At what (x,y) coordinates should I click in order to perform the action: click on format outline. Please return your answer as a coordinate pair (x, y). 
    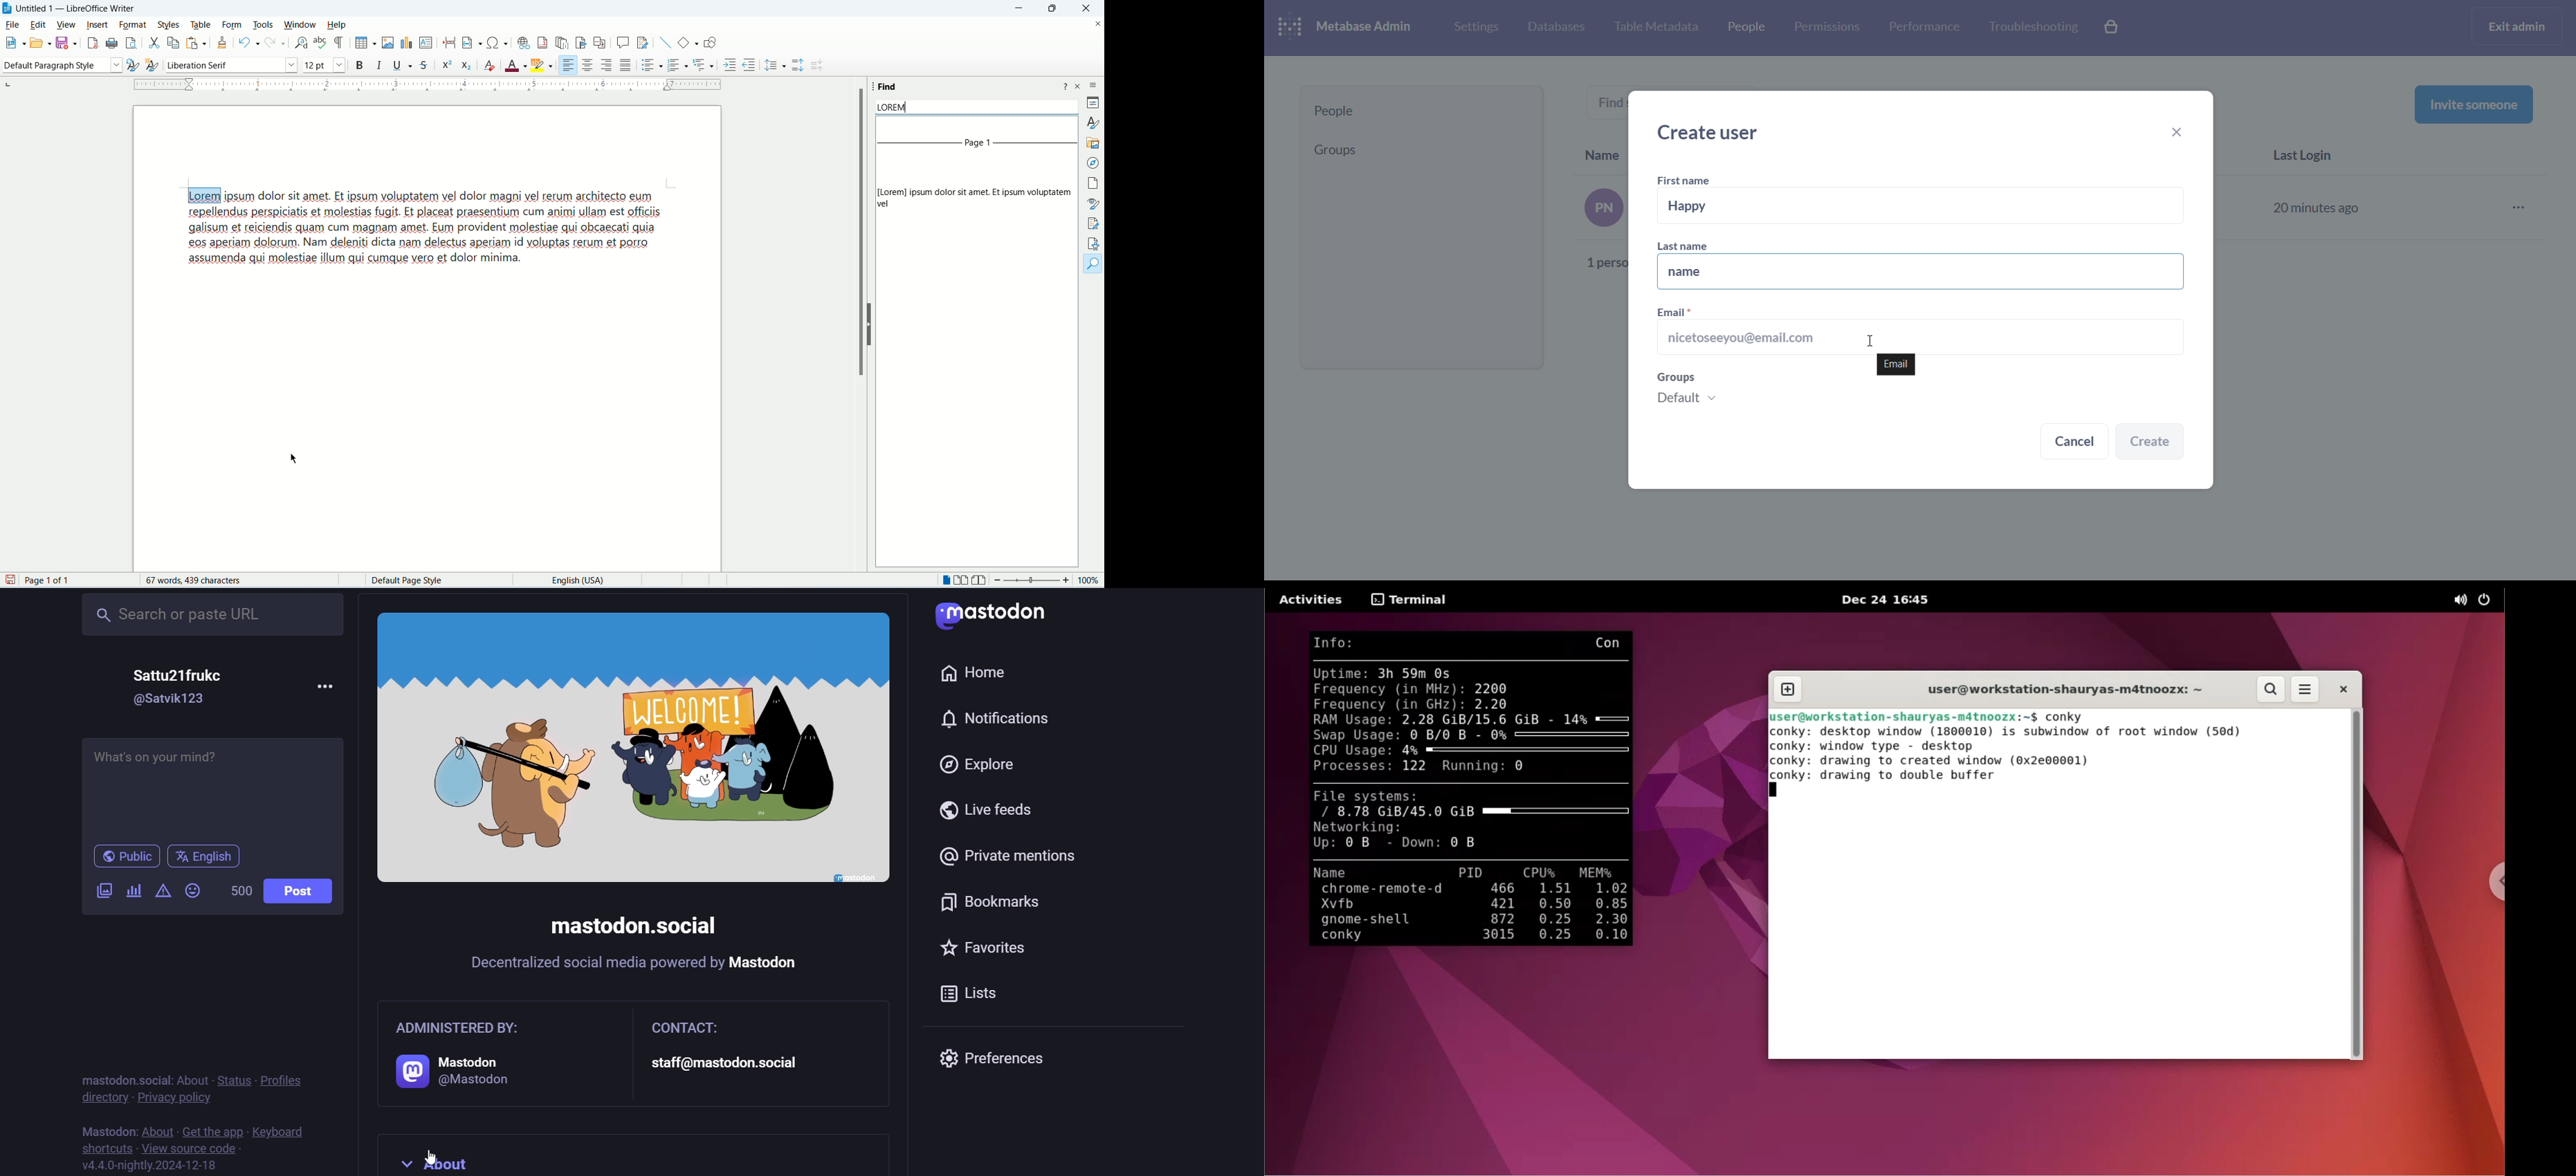
    Looking at the image, I should click on (705, 66).